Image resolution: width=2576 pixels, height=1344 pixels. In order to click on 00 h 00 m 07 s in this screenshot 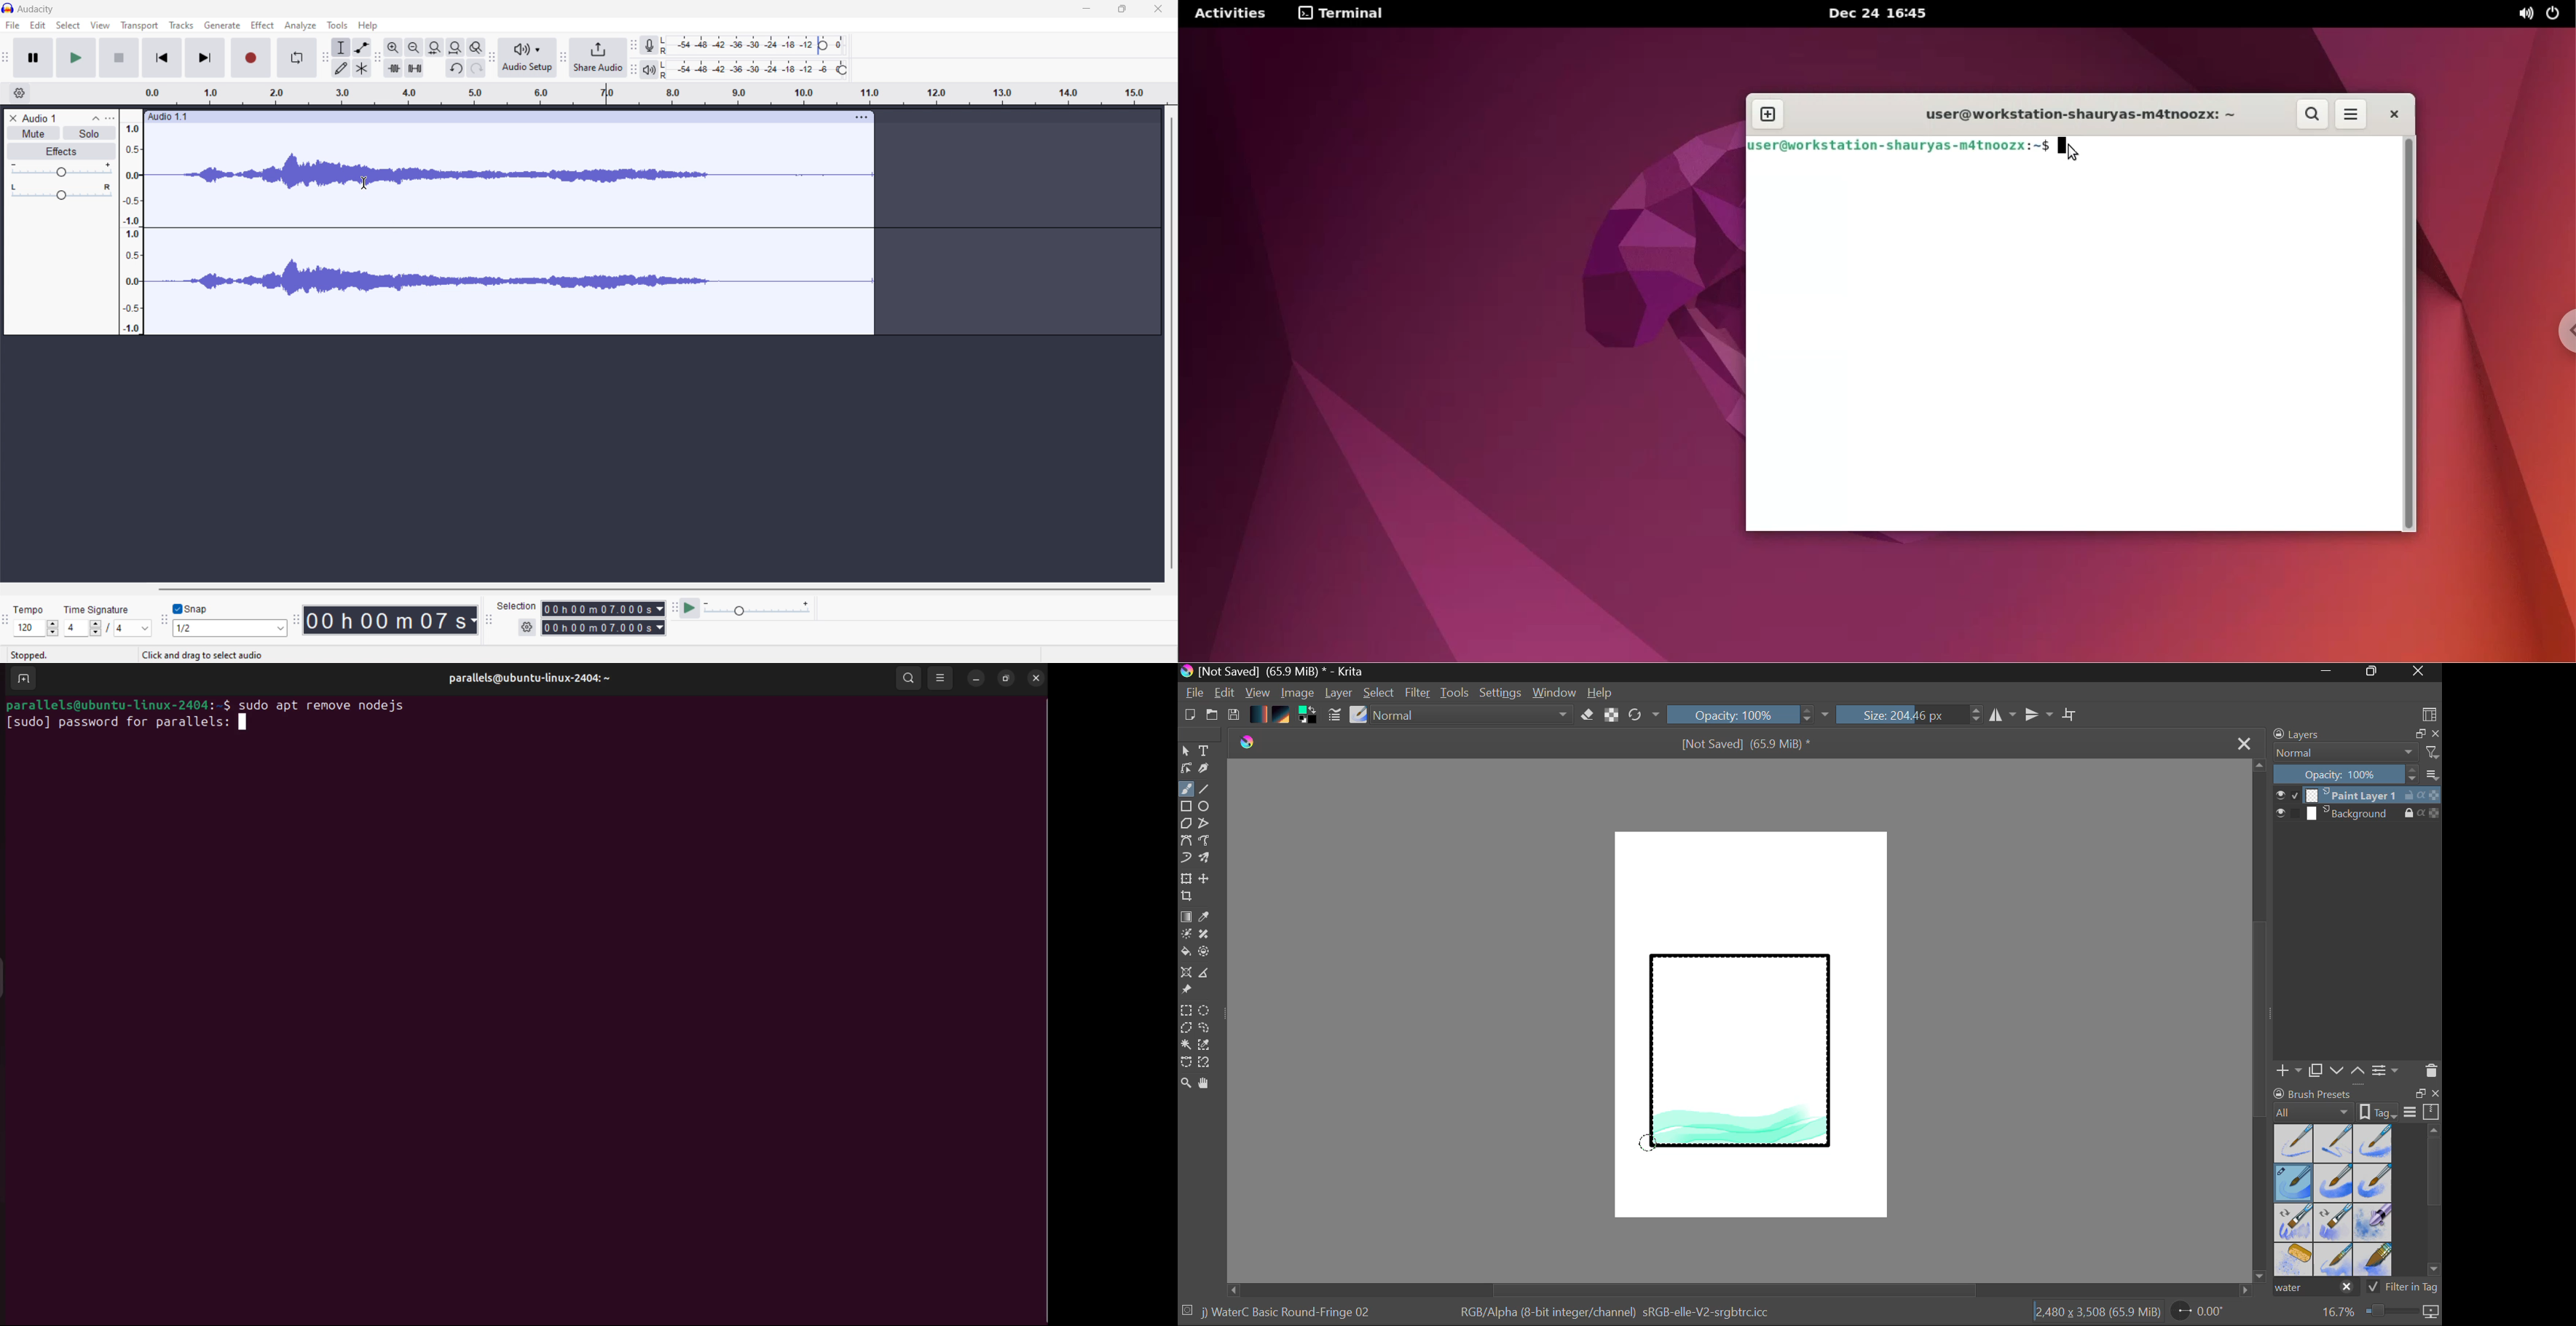, I will do `click(391, 619)`.